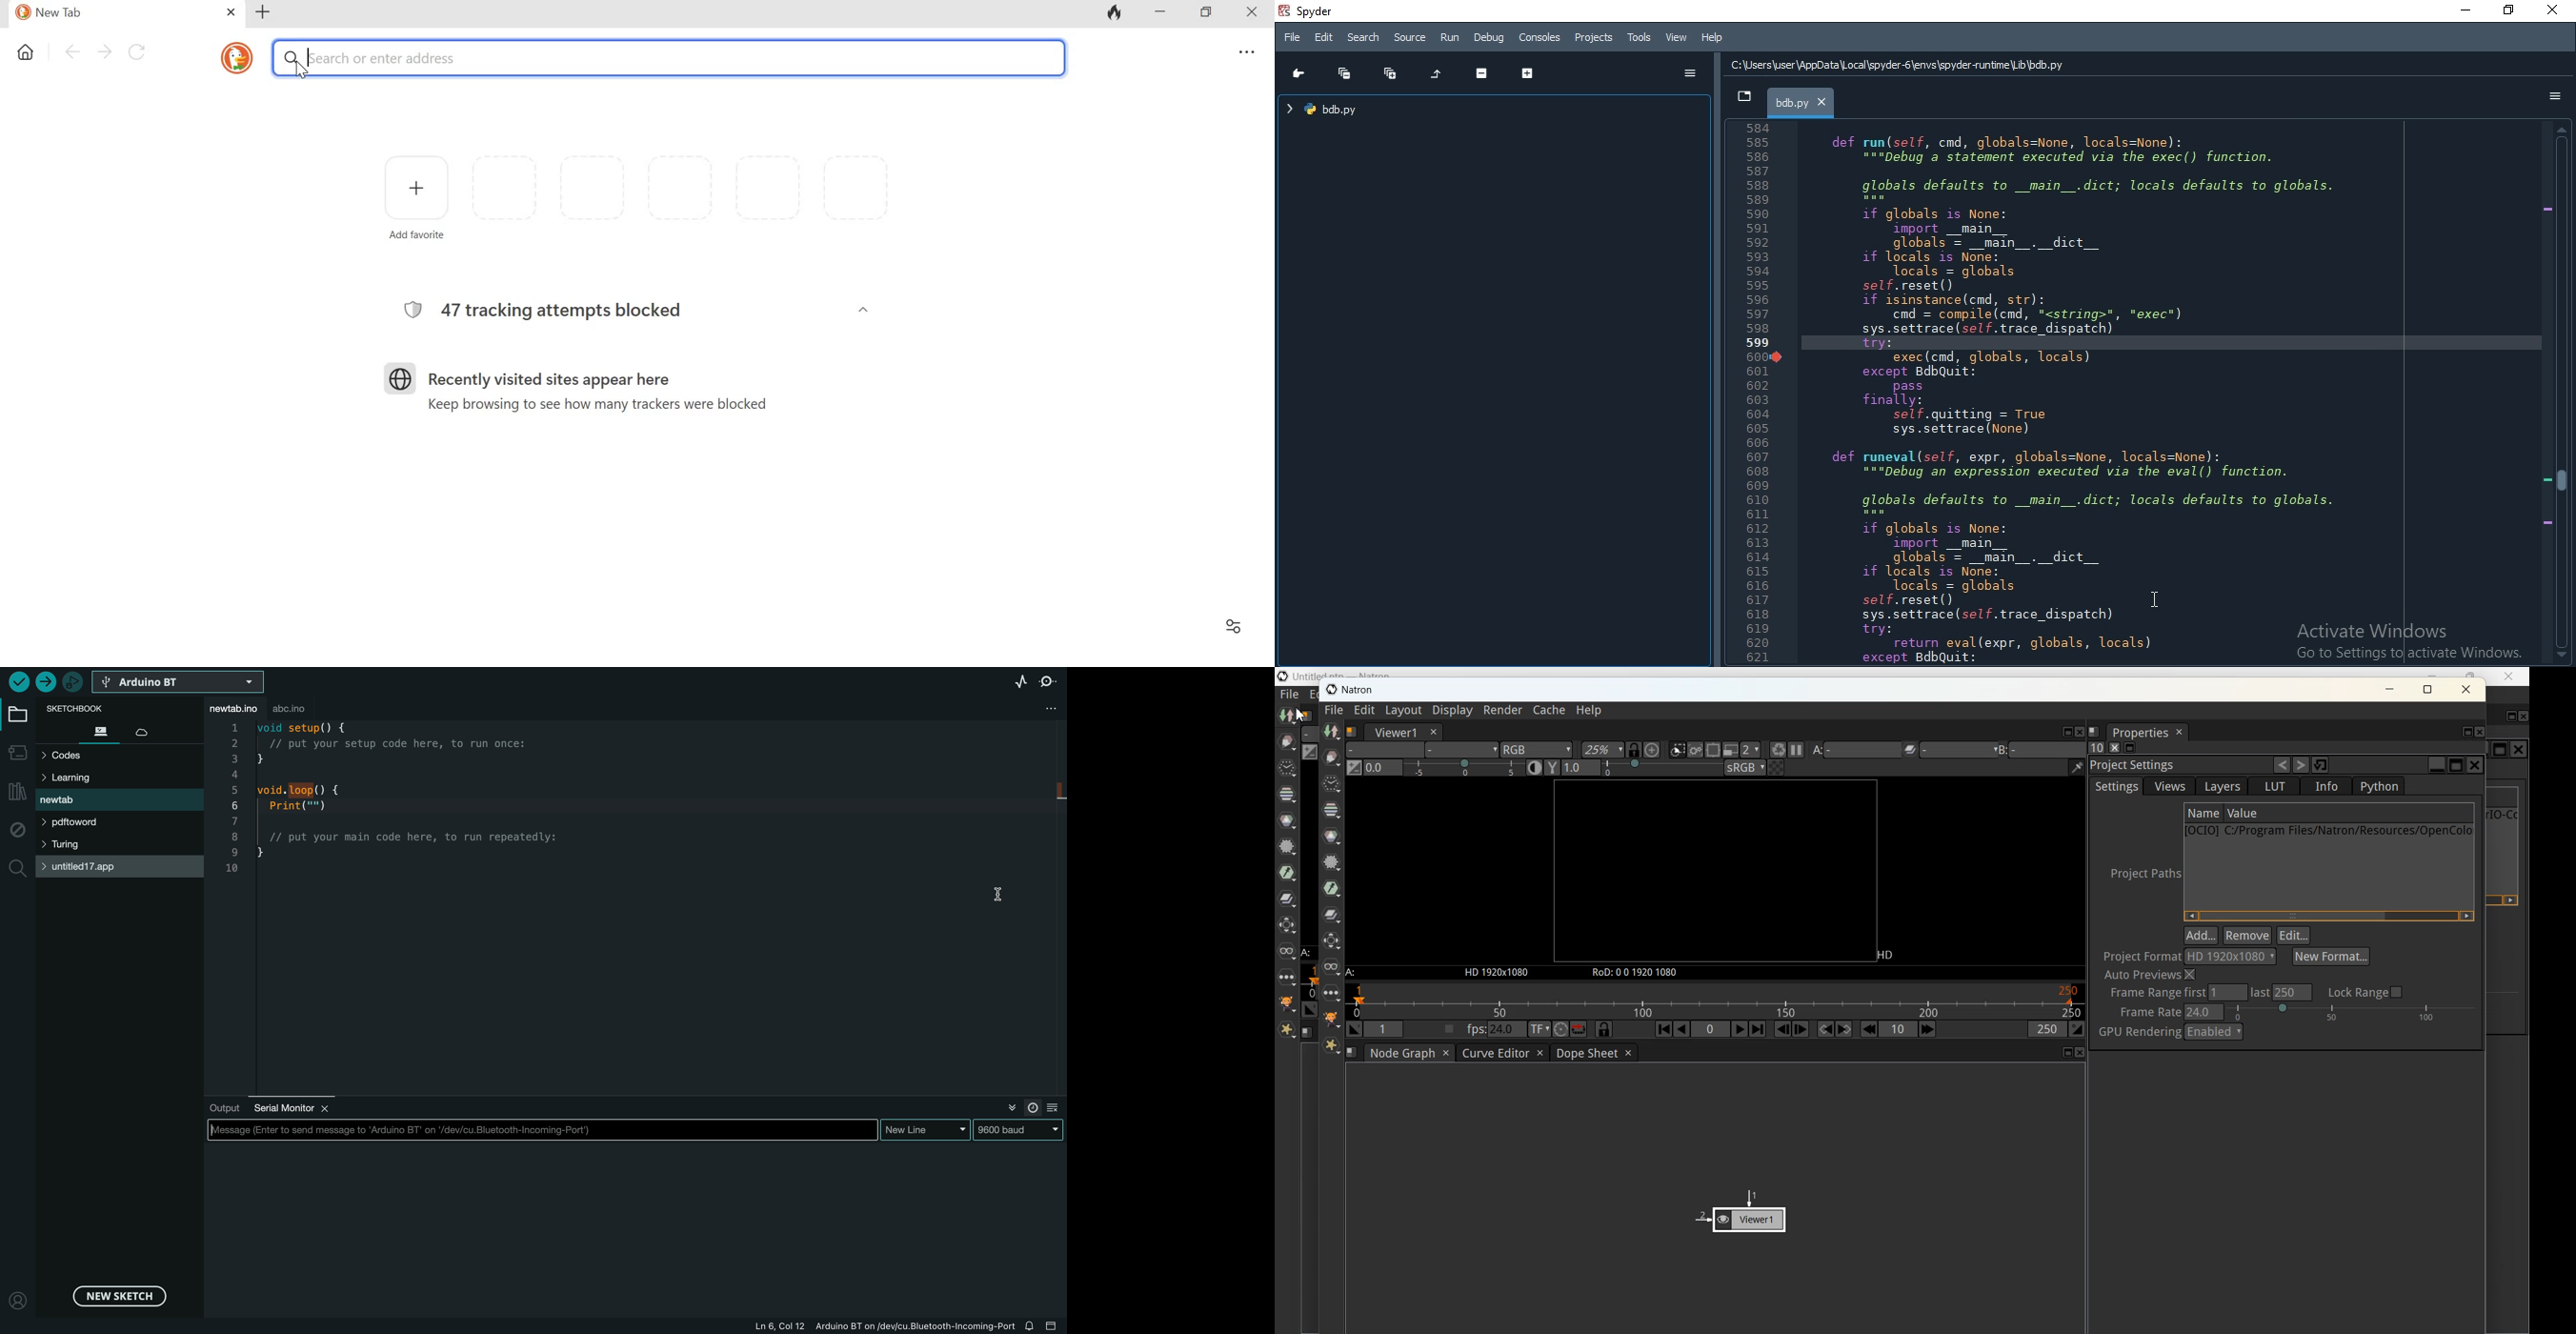 Image resolution: width=2576 pixels, height=1344 pixels. What do you see at coordinates (1690, 73) in the screenshot?
I see `options` at bounding box center [1690, 73].